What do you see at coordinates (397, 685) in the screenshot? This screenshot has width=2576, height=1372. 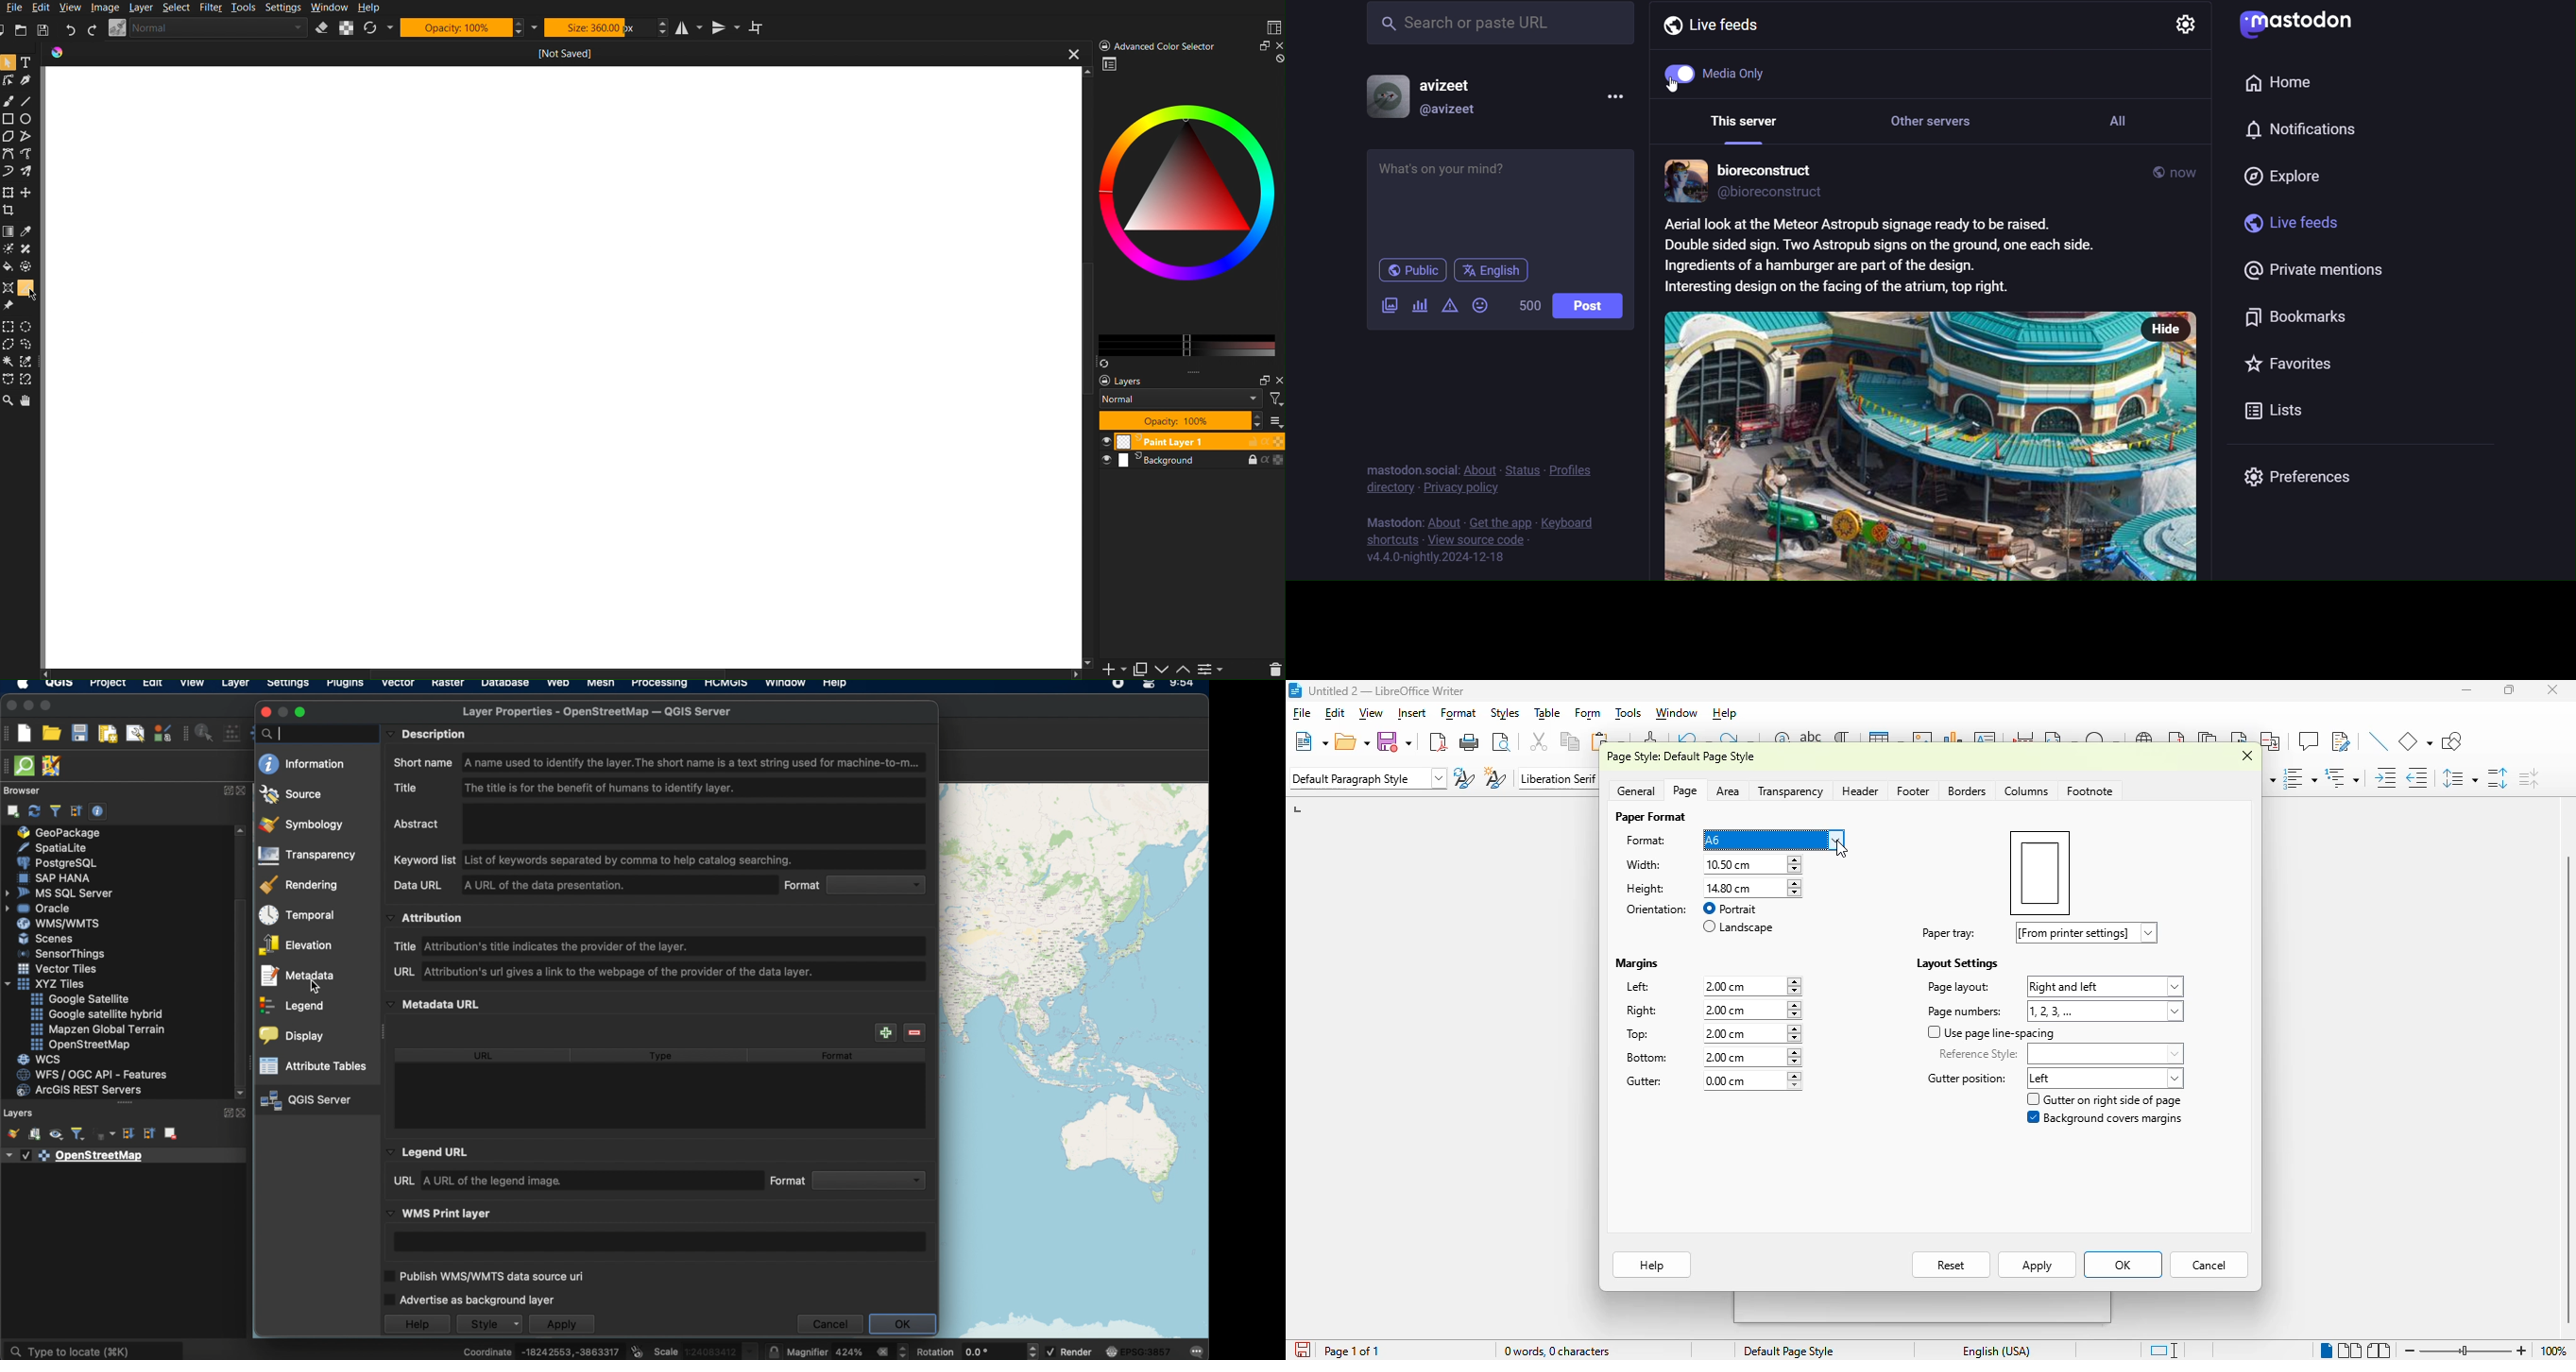 I see `vector` at bounding box center [397, 685].